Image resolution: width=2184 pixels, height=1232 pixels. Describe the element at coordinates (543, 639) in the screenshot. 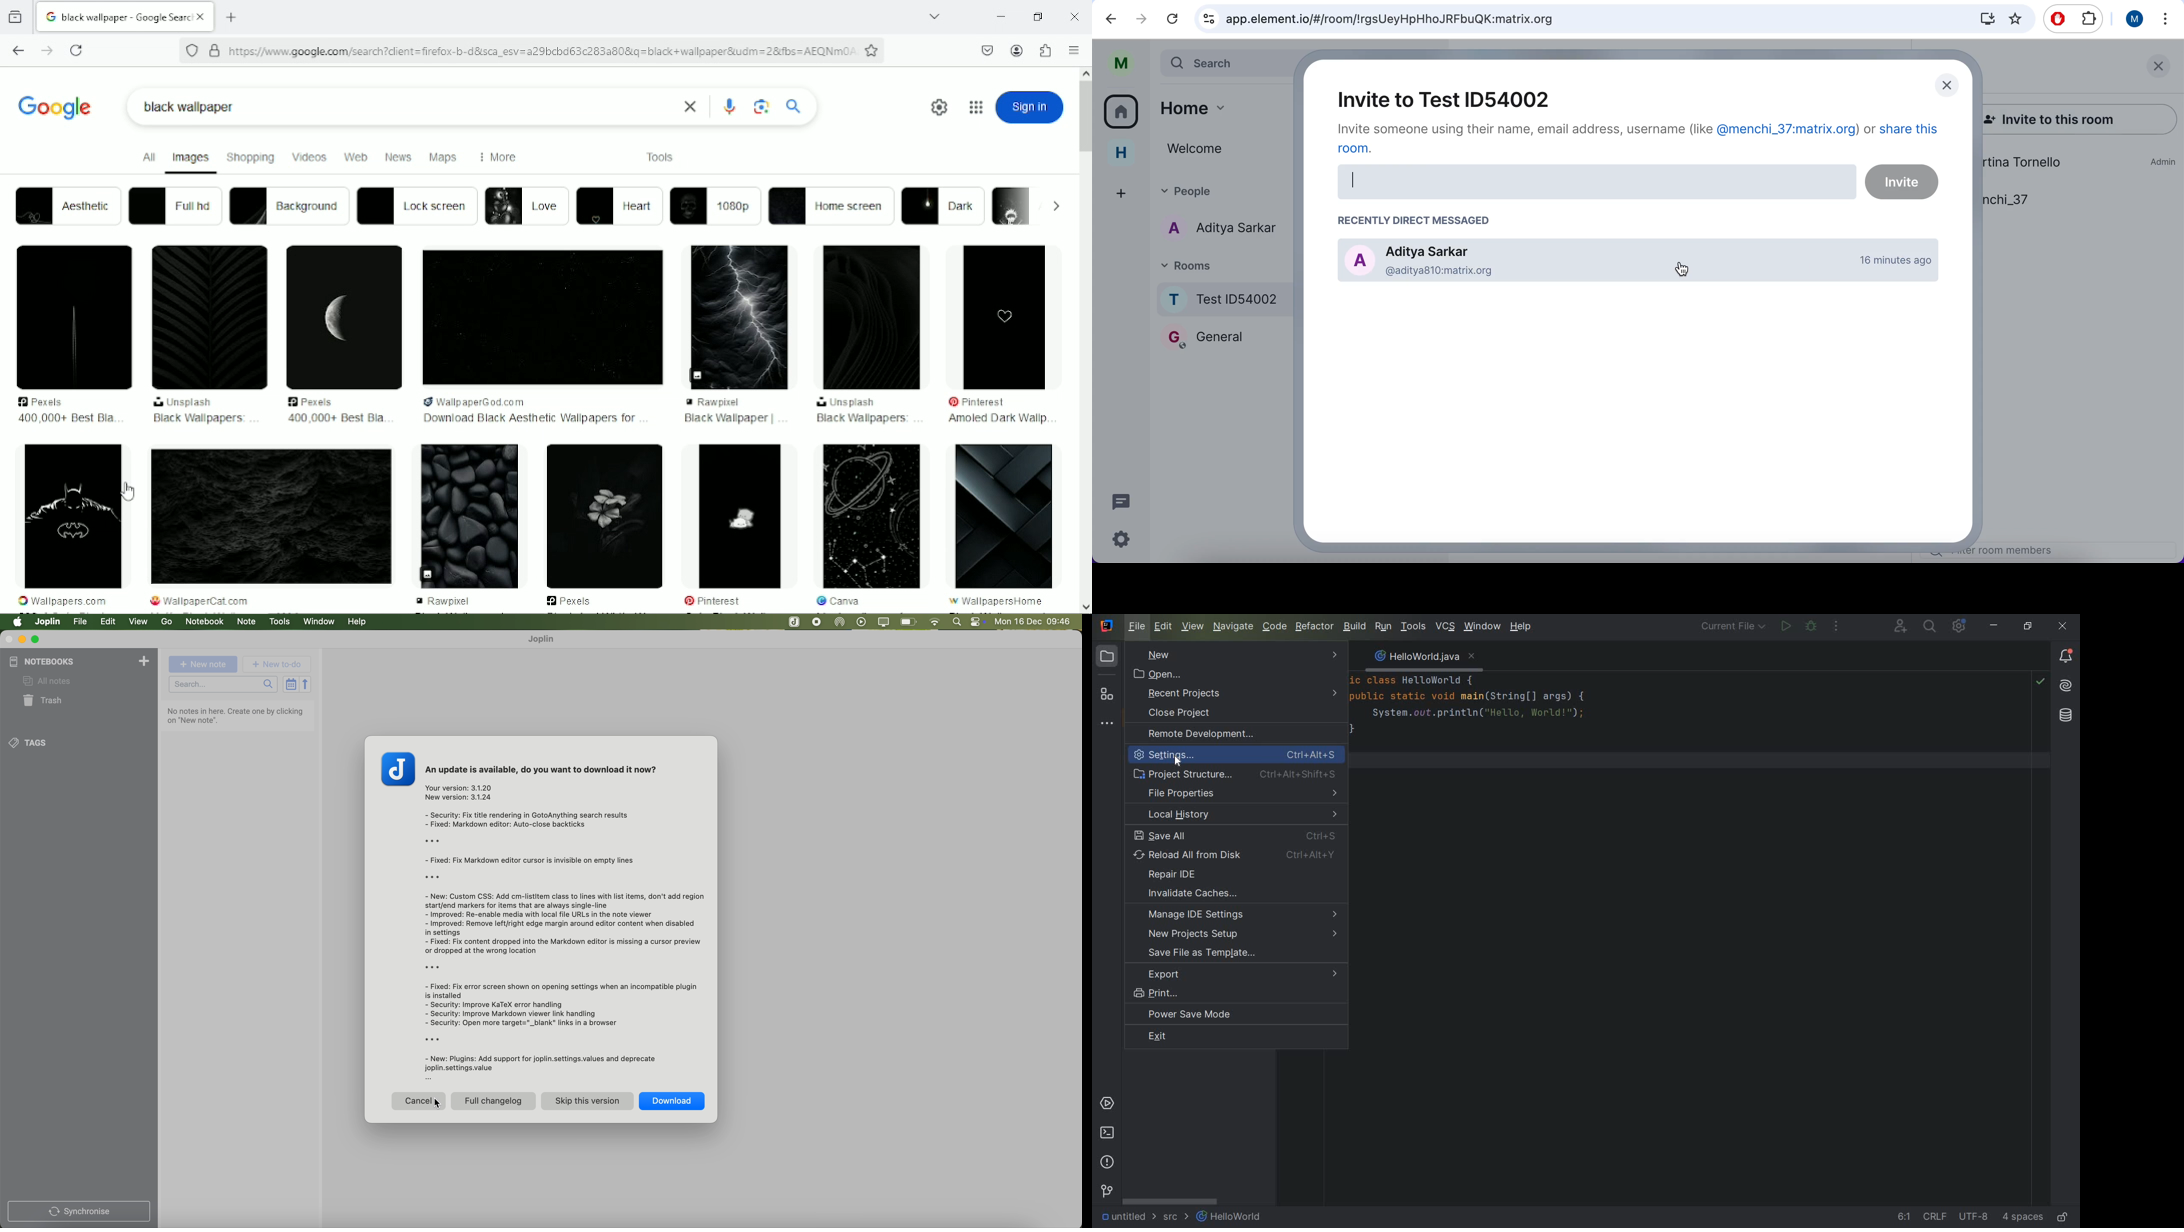

I see `Joplin` at that location.